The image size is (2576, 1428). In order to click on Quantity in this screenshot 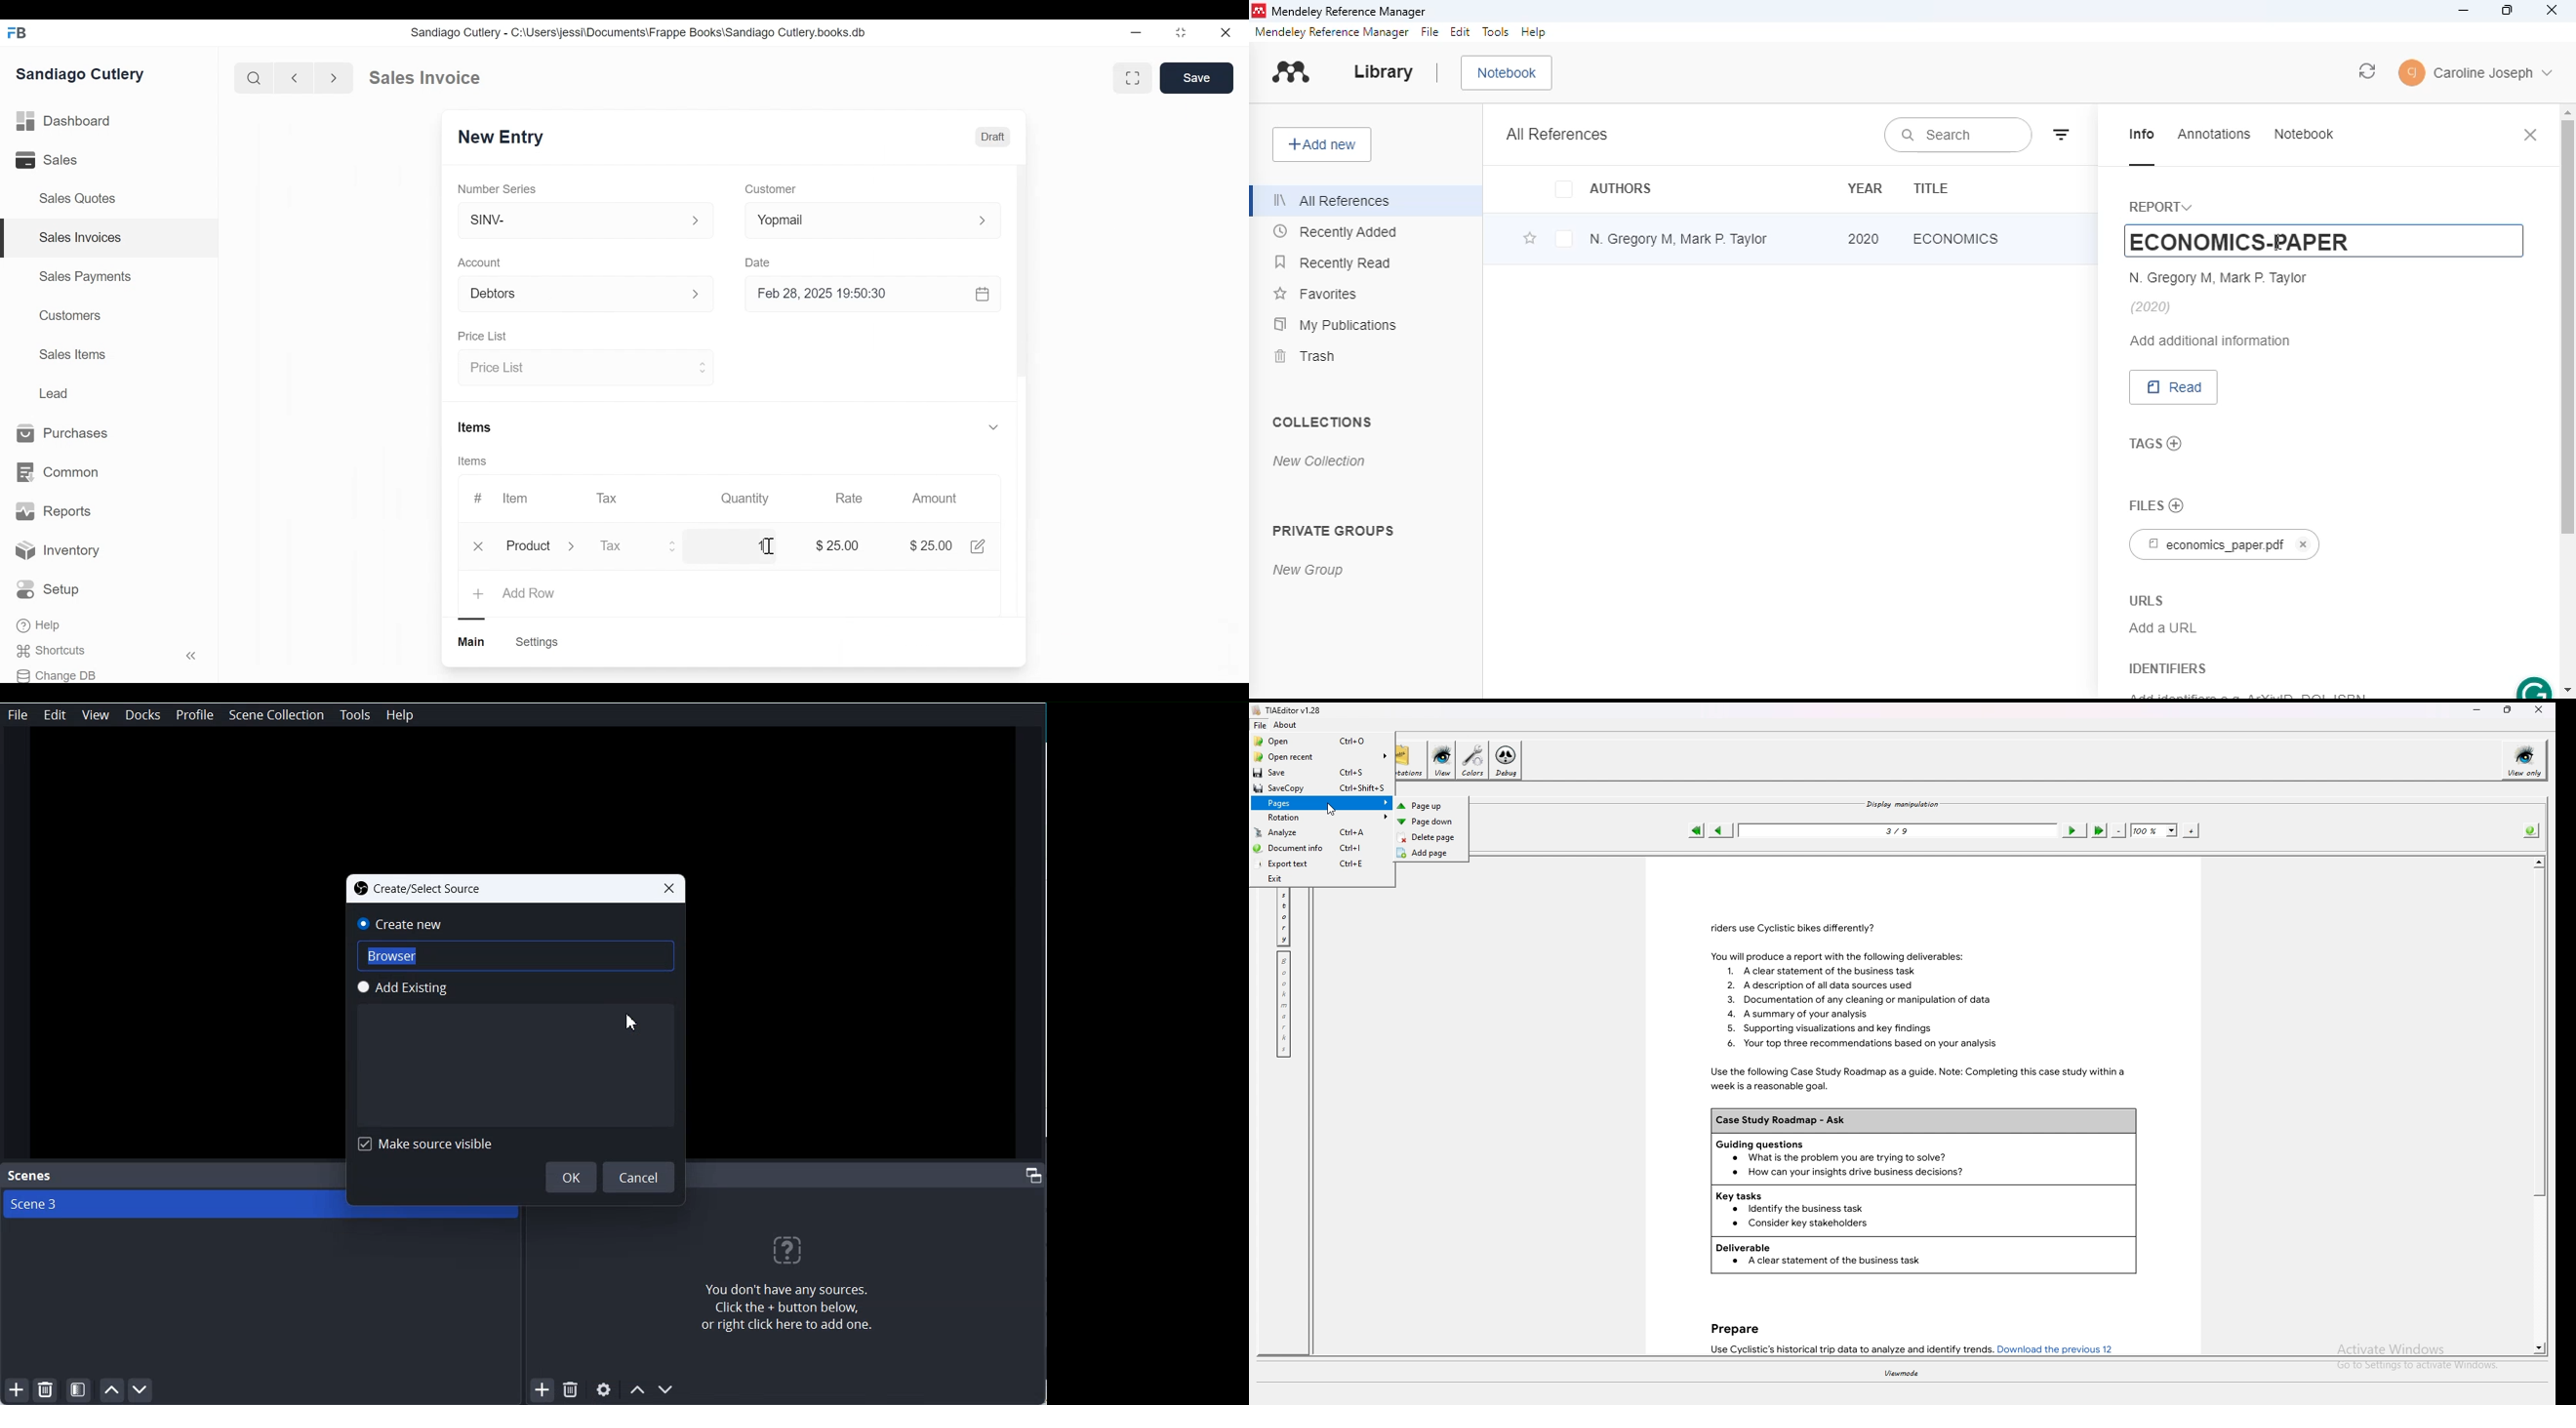, I will do `click(746, 498)`.